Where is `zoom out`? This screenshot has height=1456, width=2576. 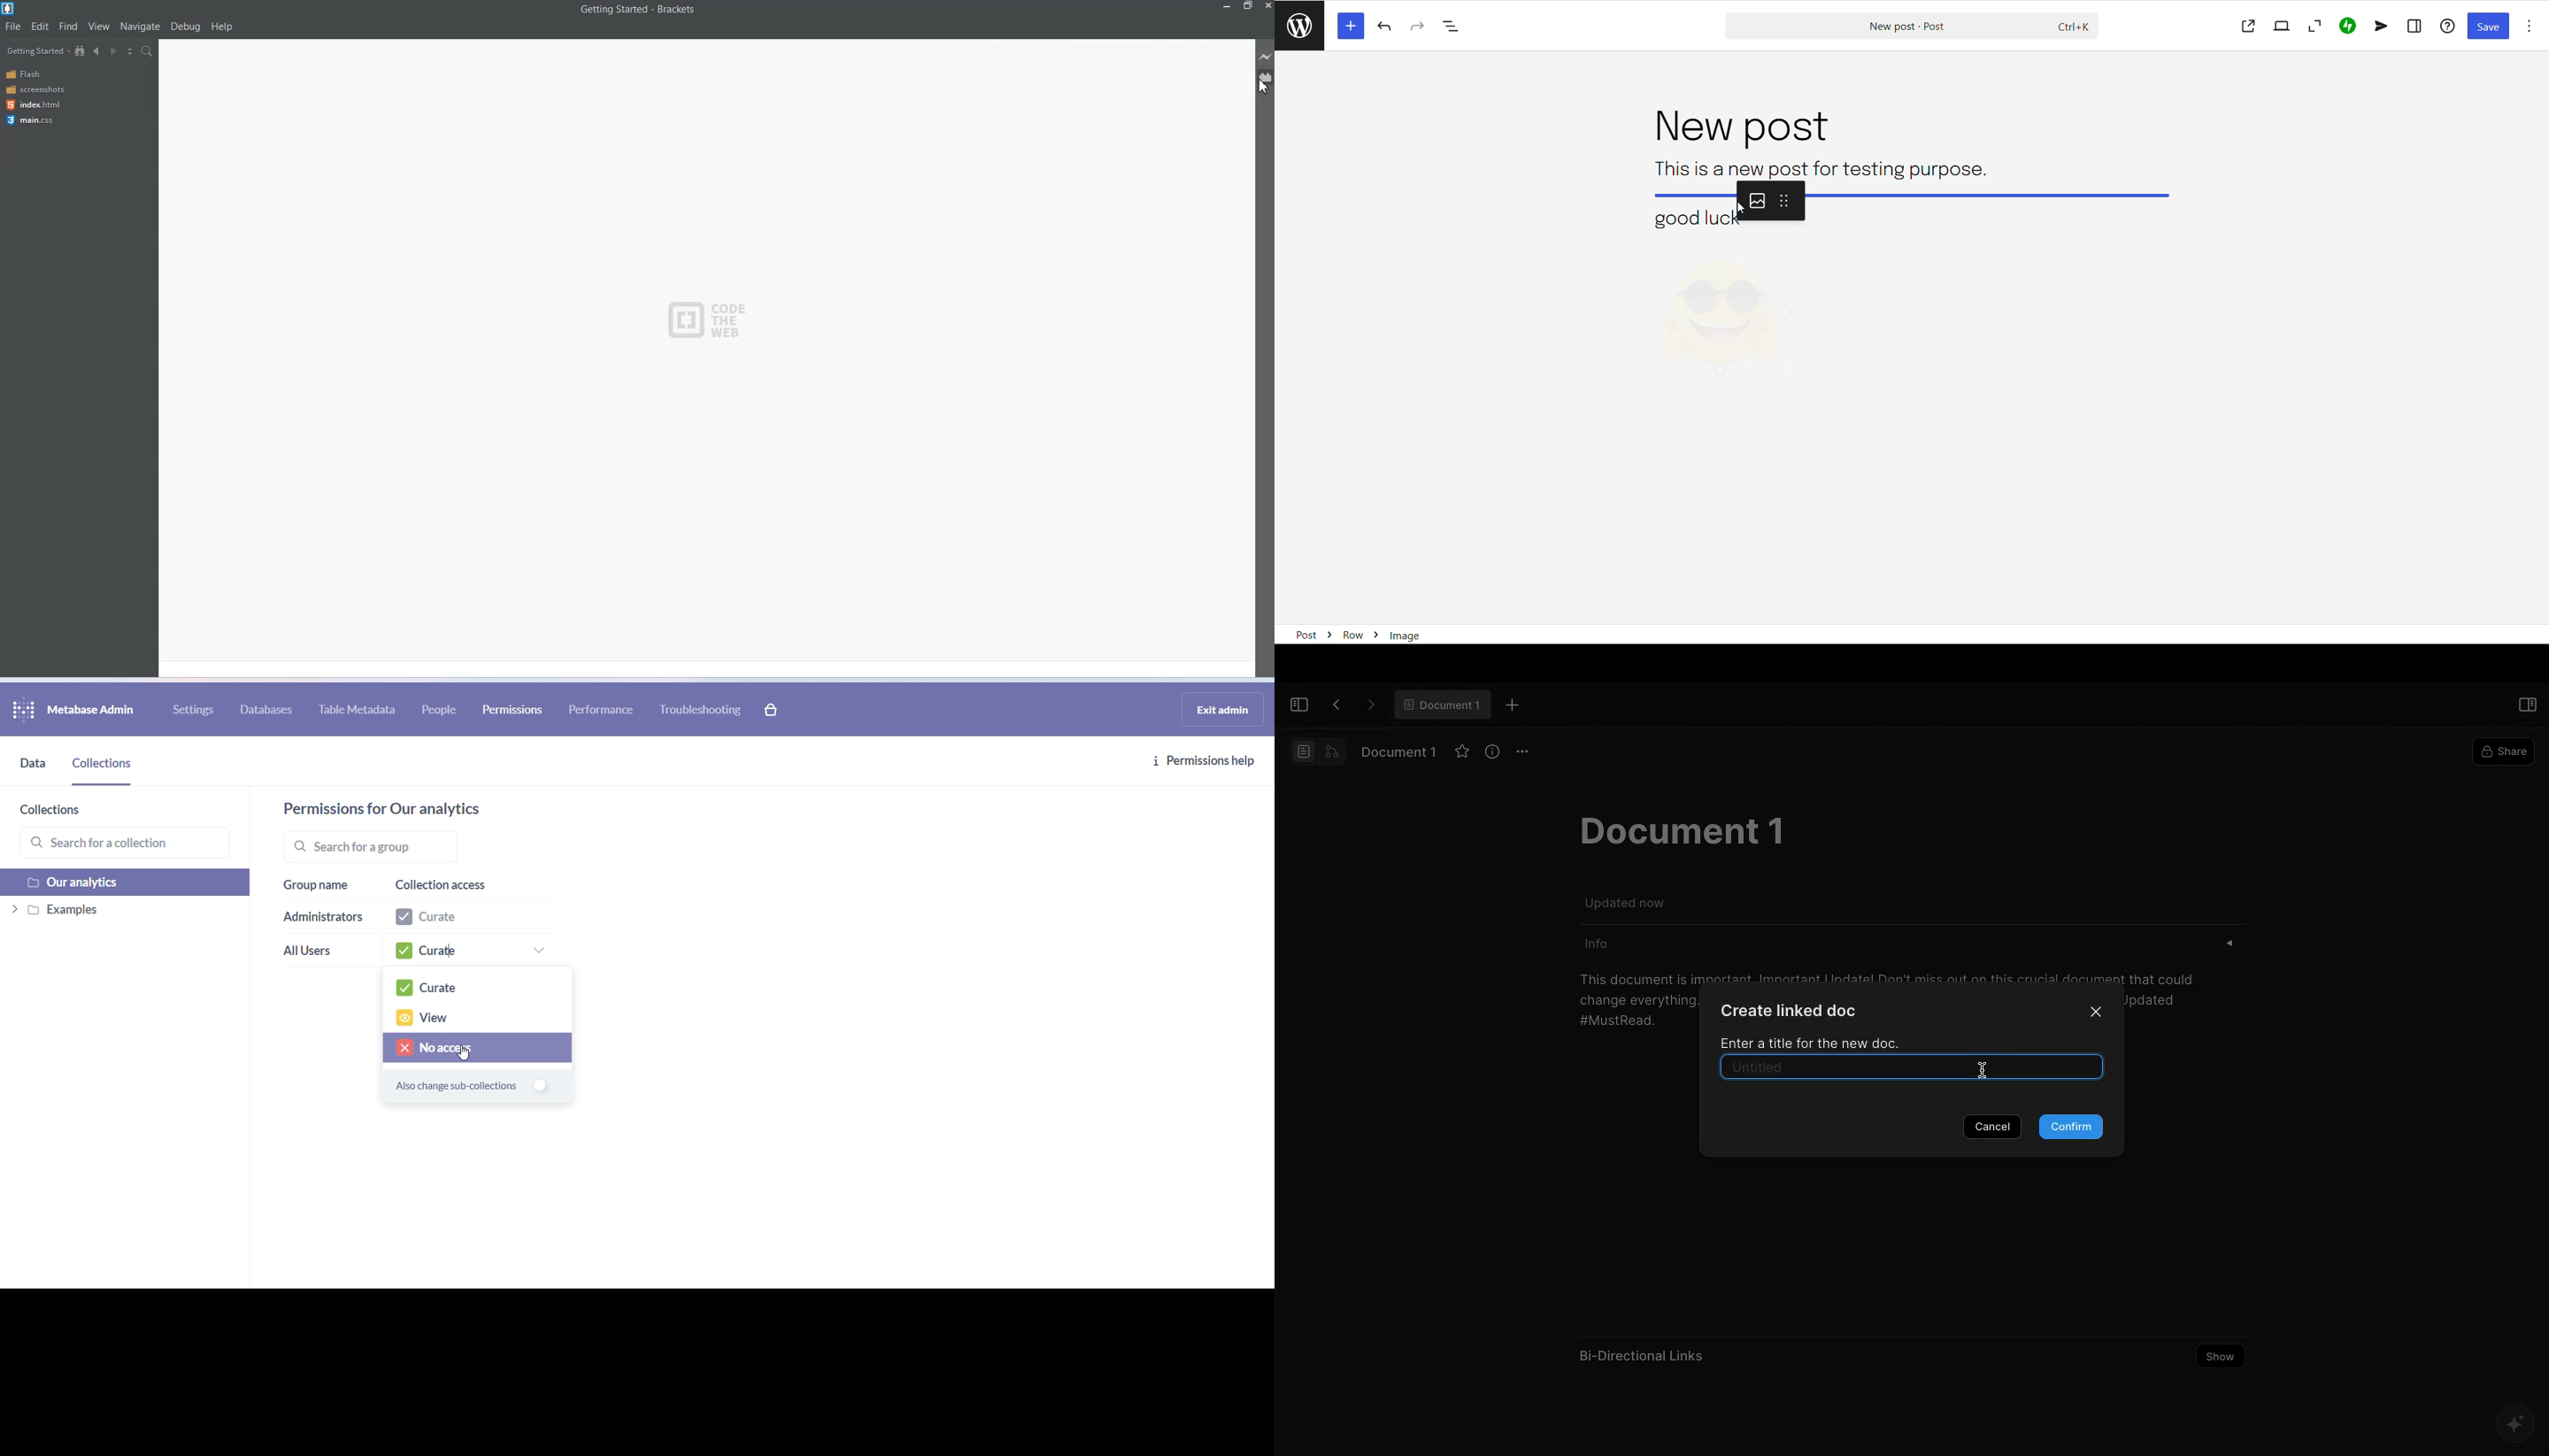
zoom out is located at coordinates (2313, 26).